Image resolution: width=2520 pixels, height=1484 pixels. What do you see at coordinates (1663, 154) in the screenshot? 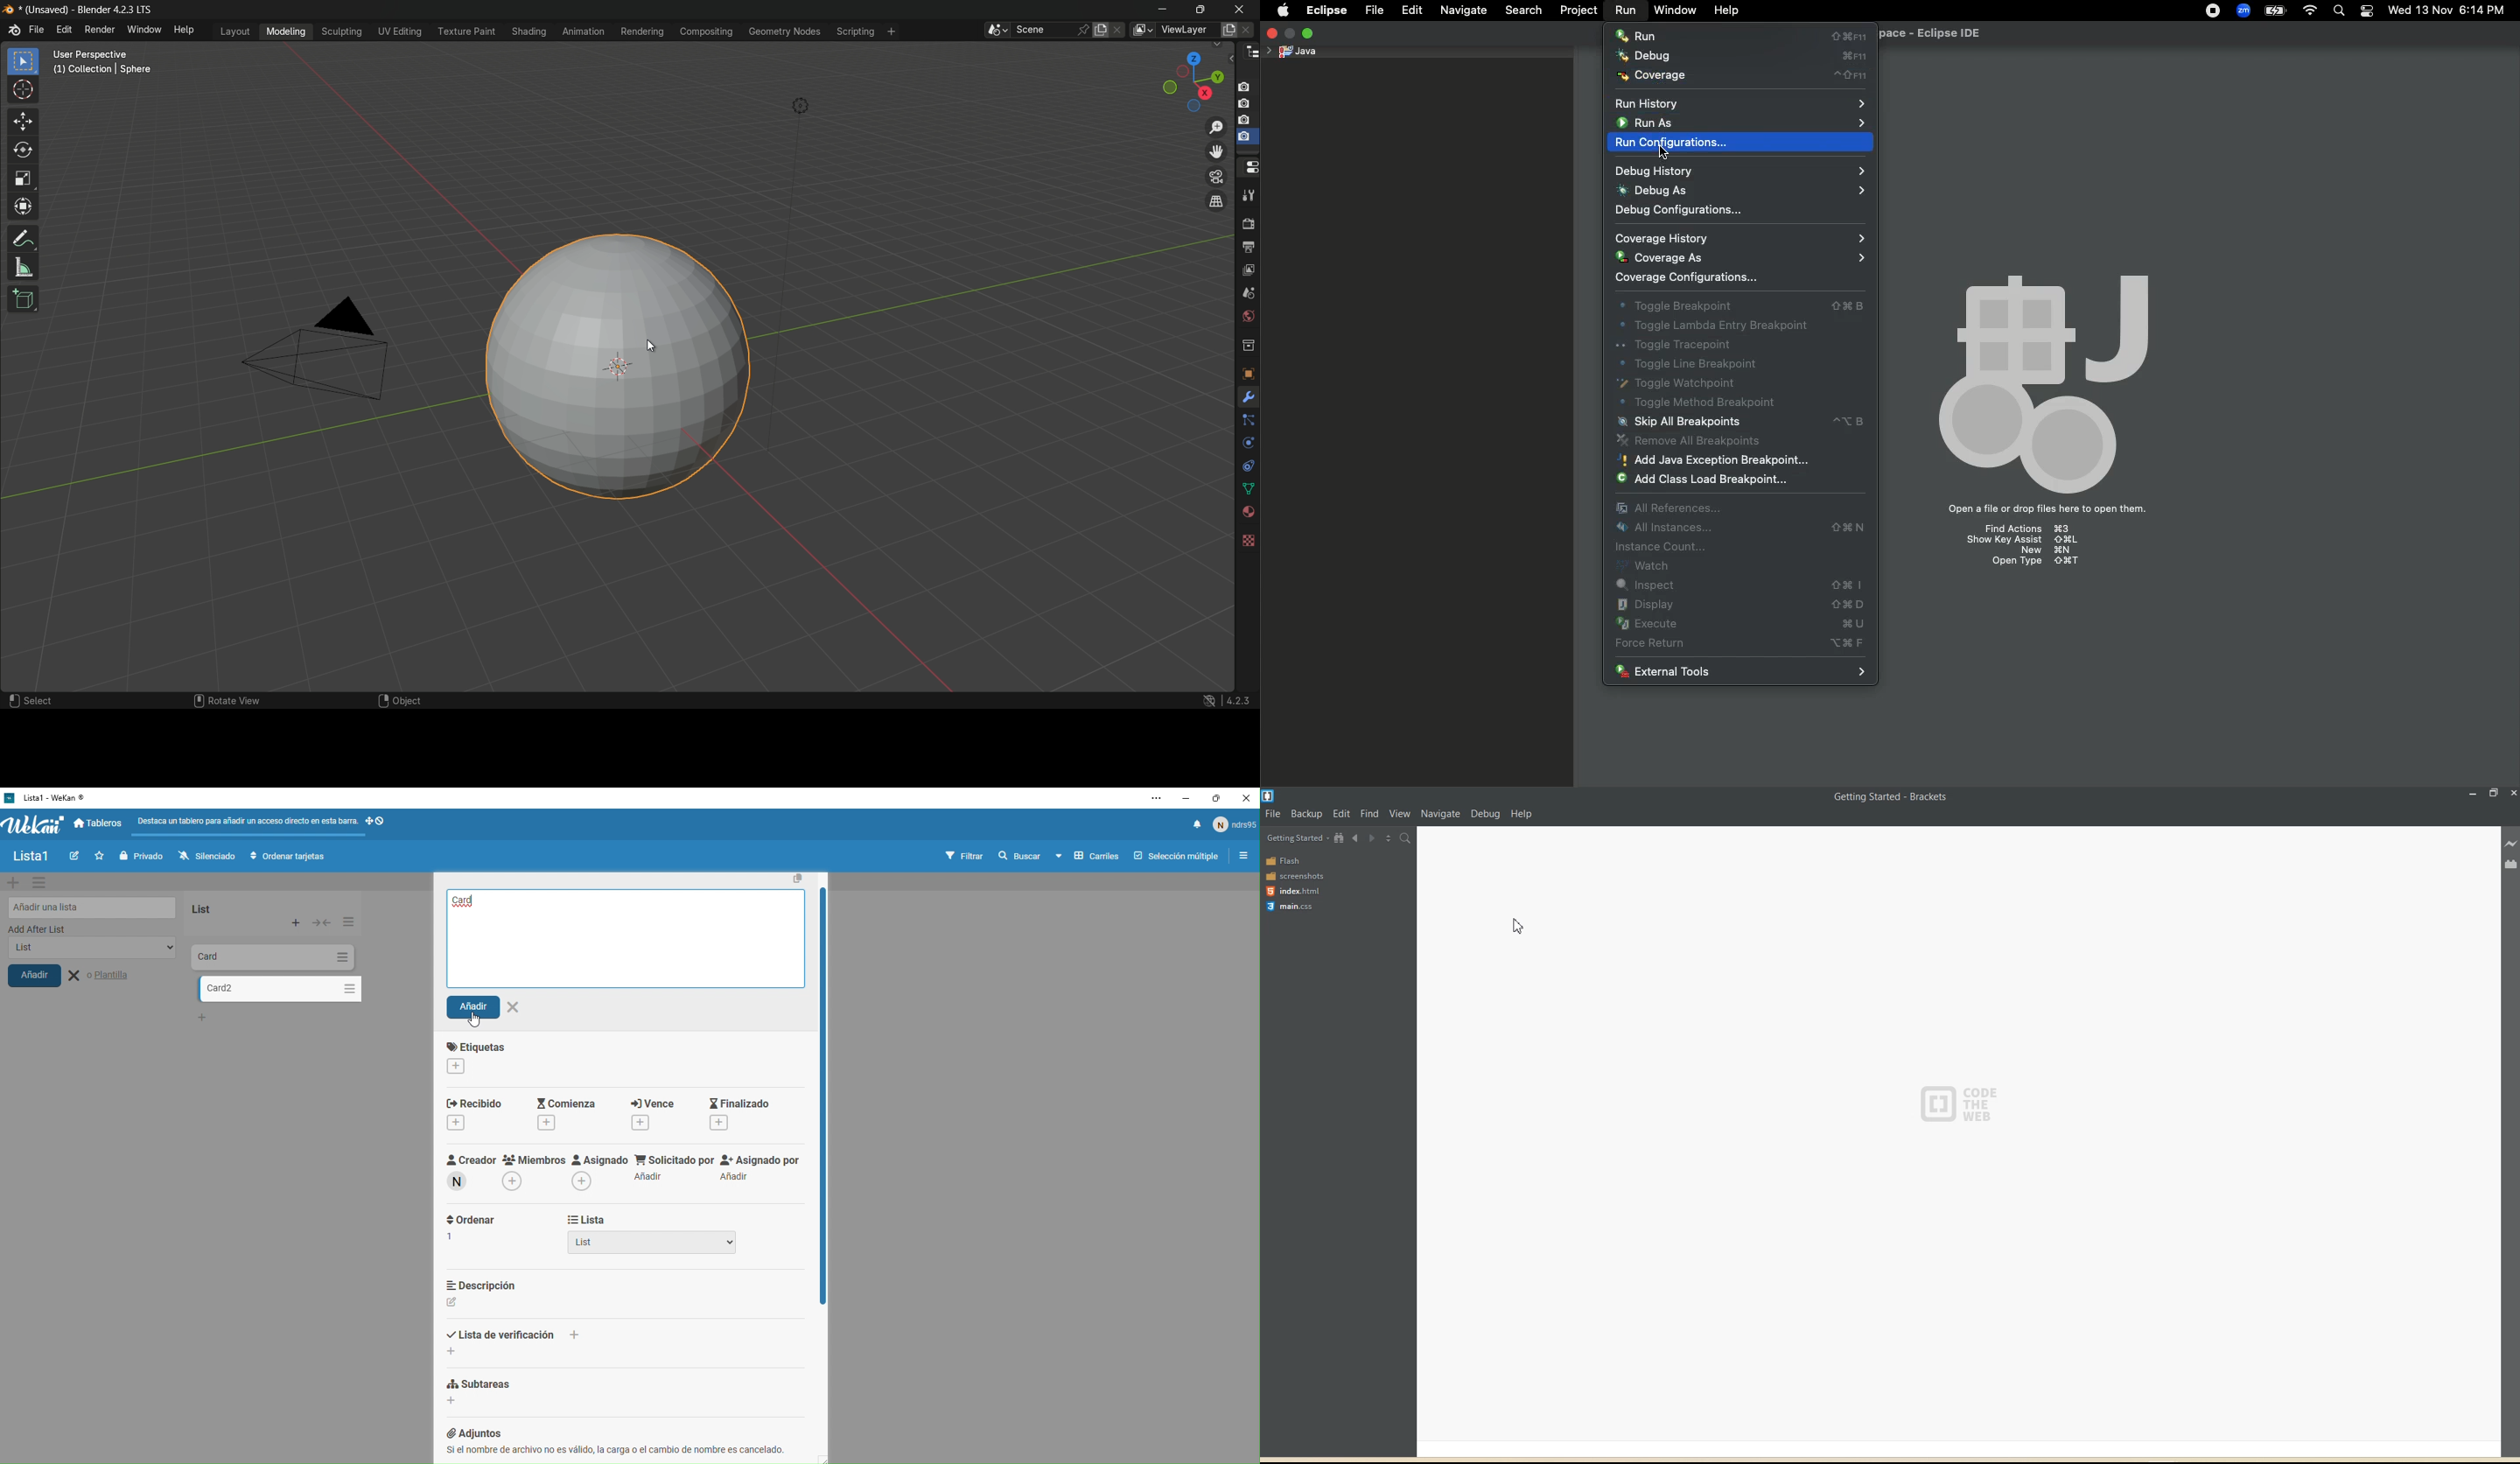
I see `cursor` at bounding box center [1663, 154].